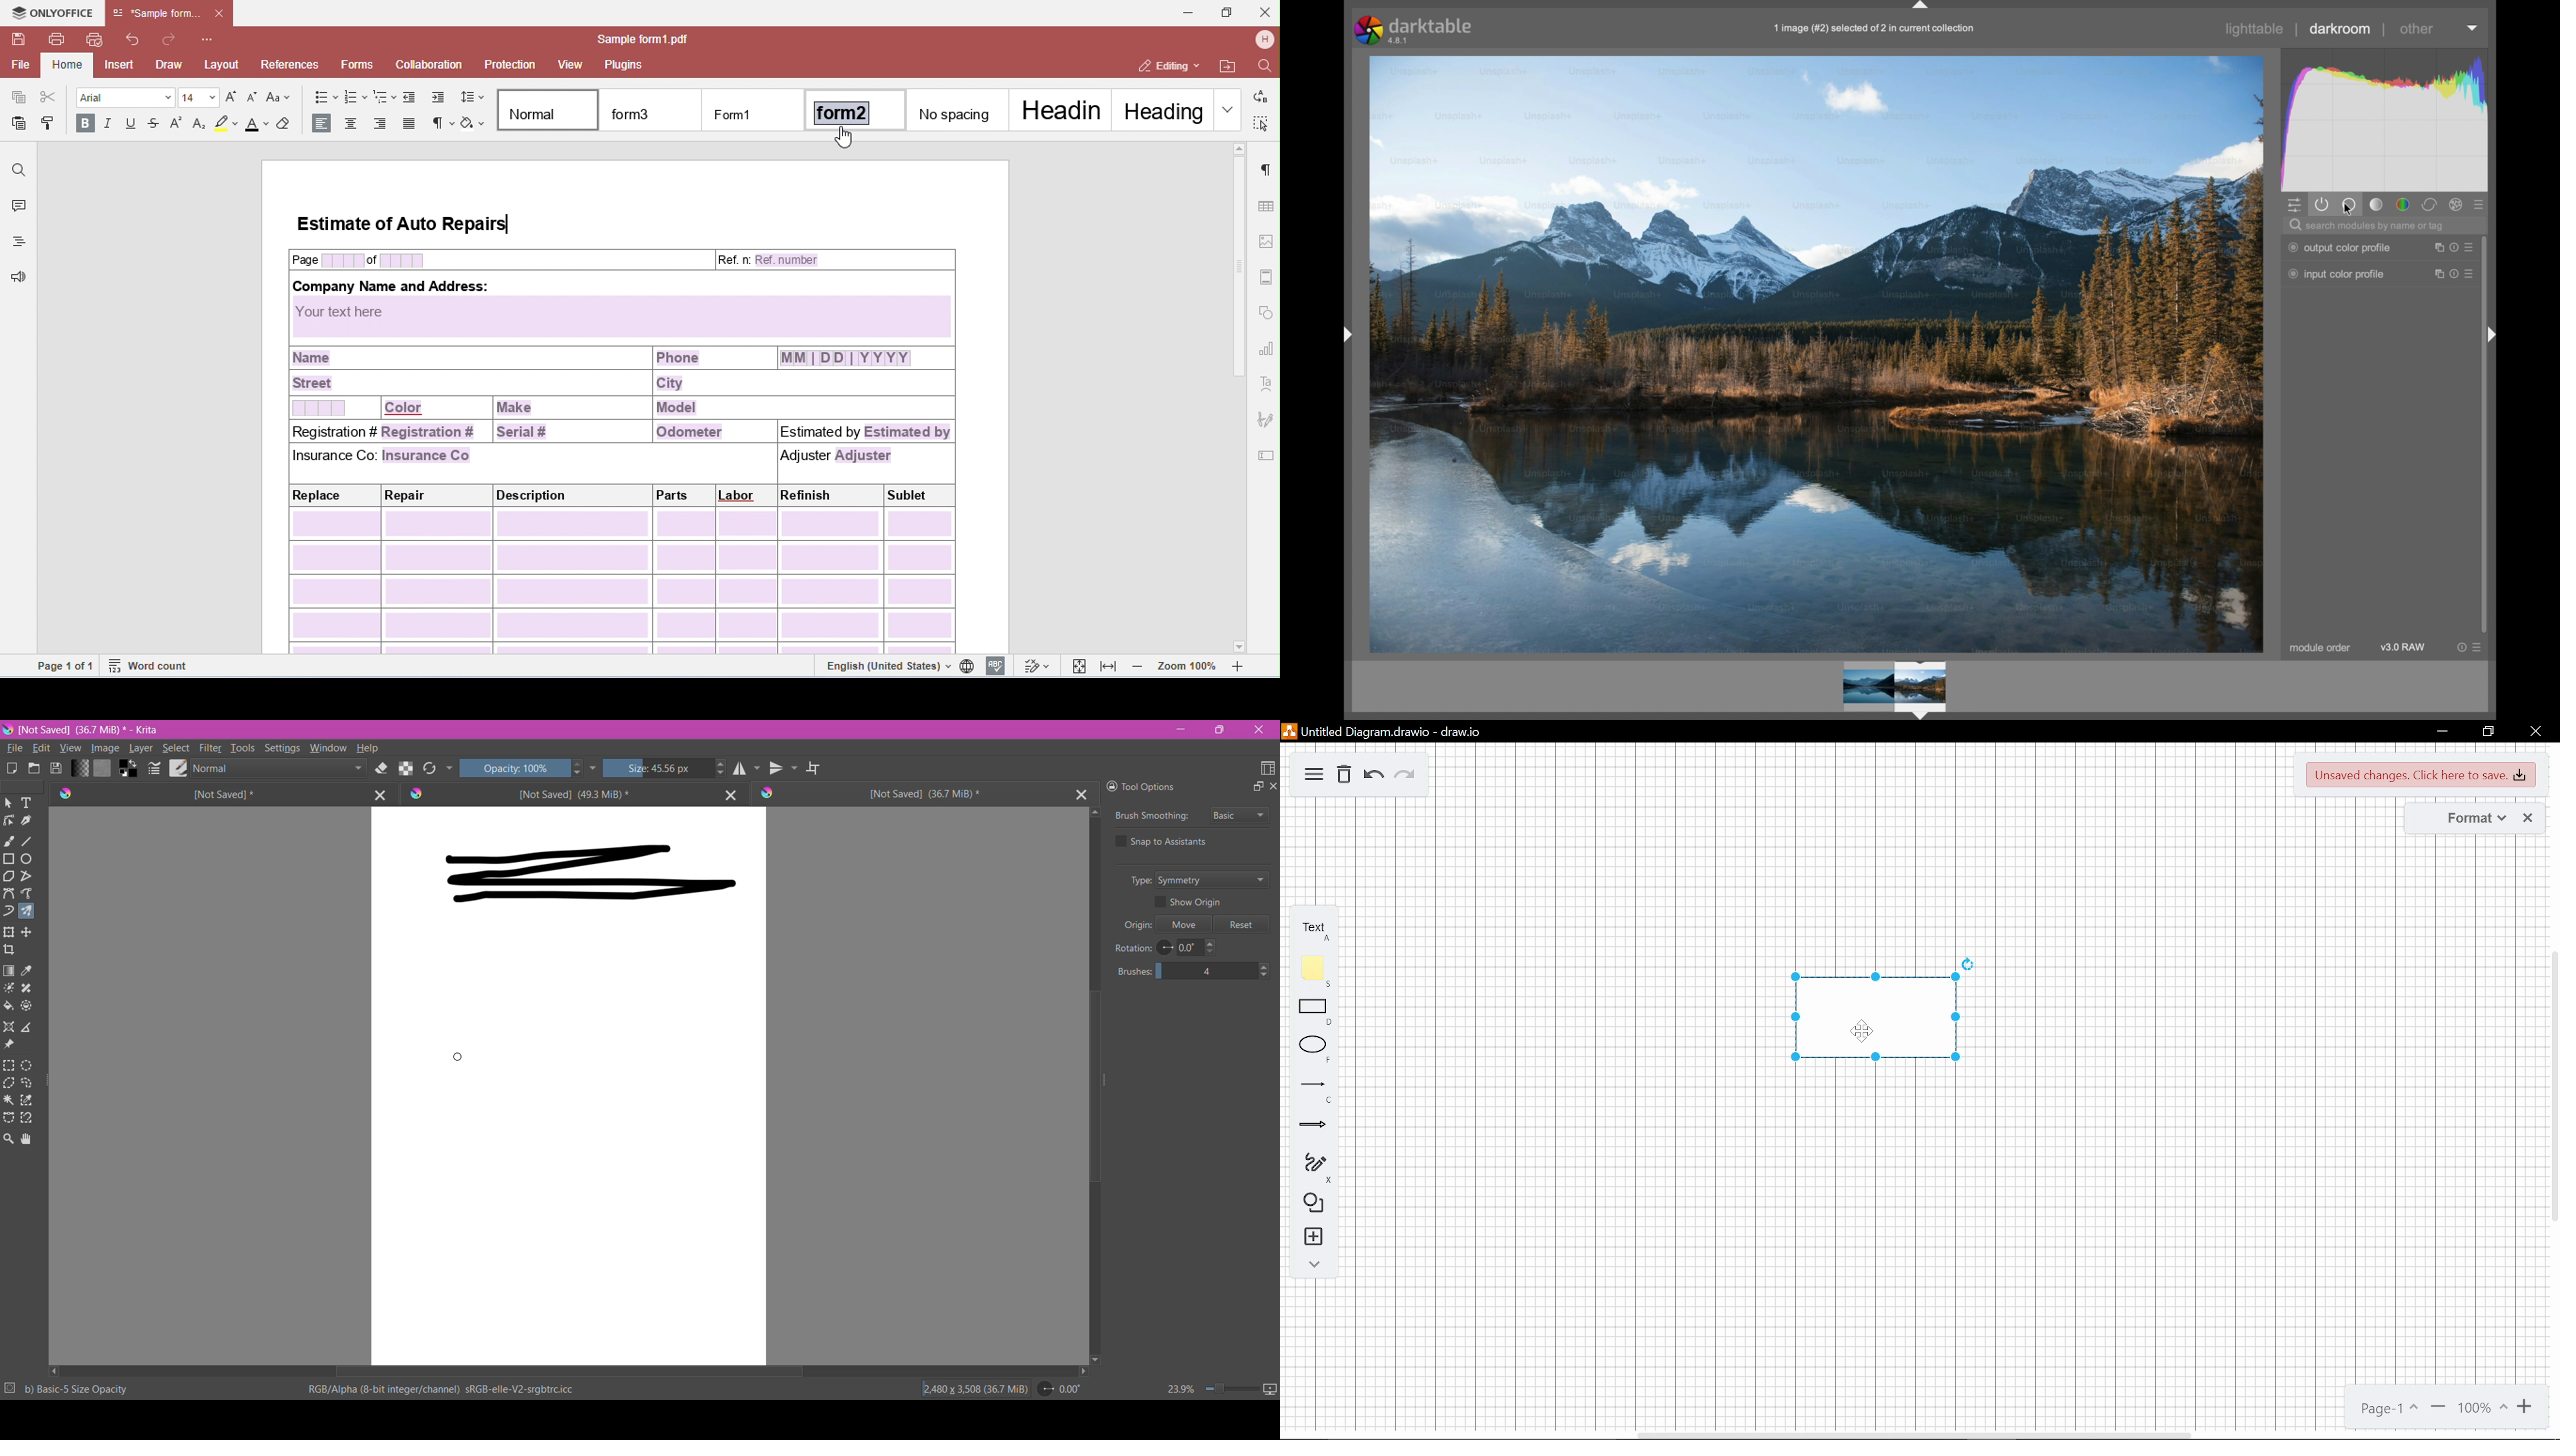 The width and height of the screenshot is (2576, 1456). I want to click on Filter, so click(210, 748).